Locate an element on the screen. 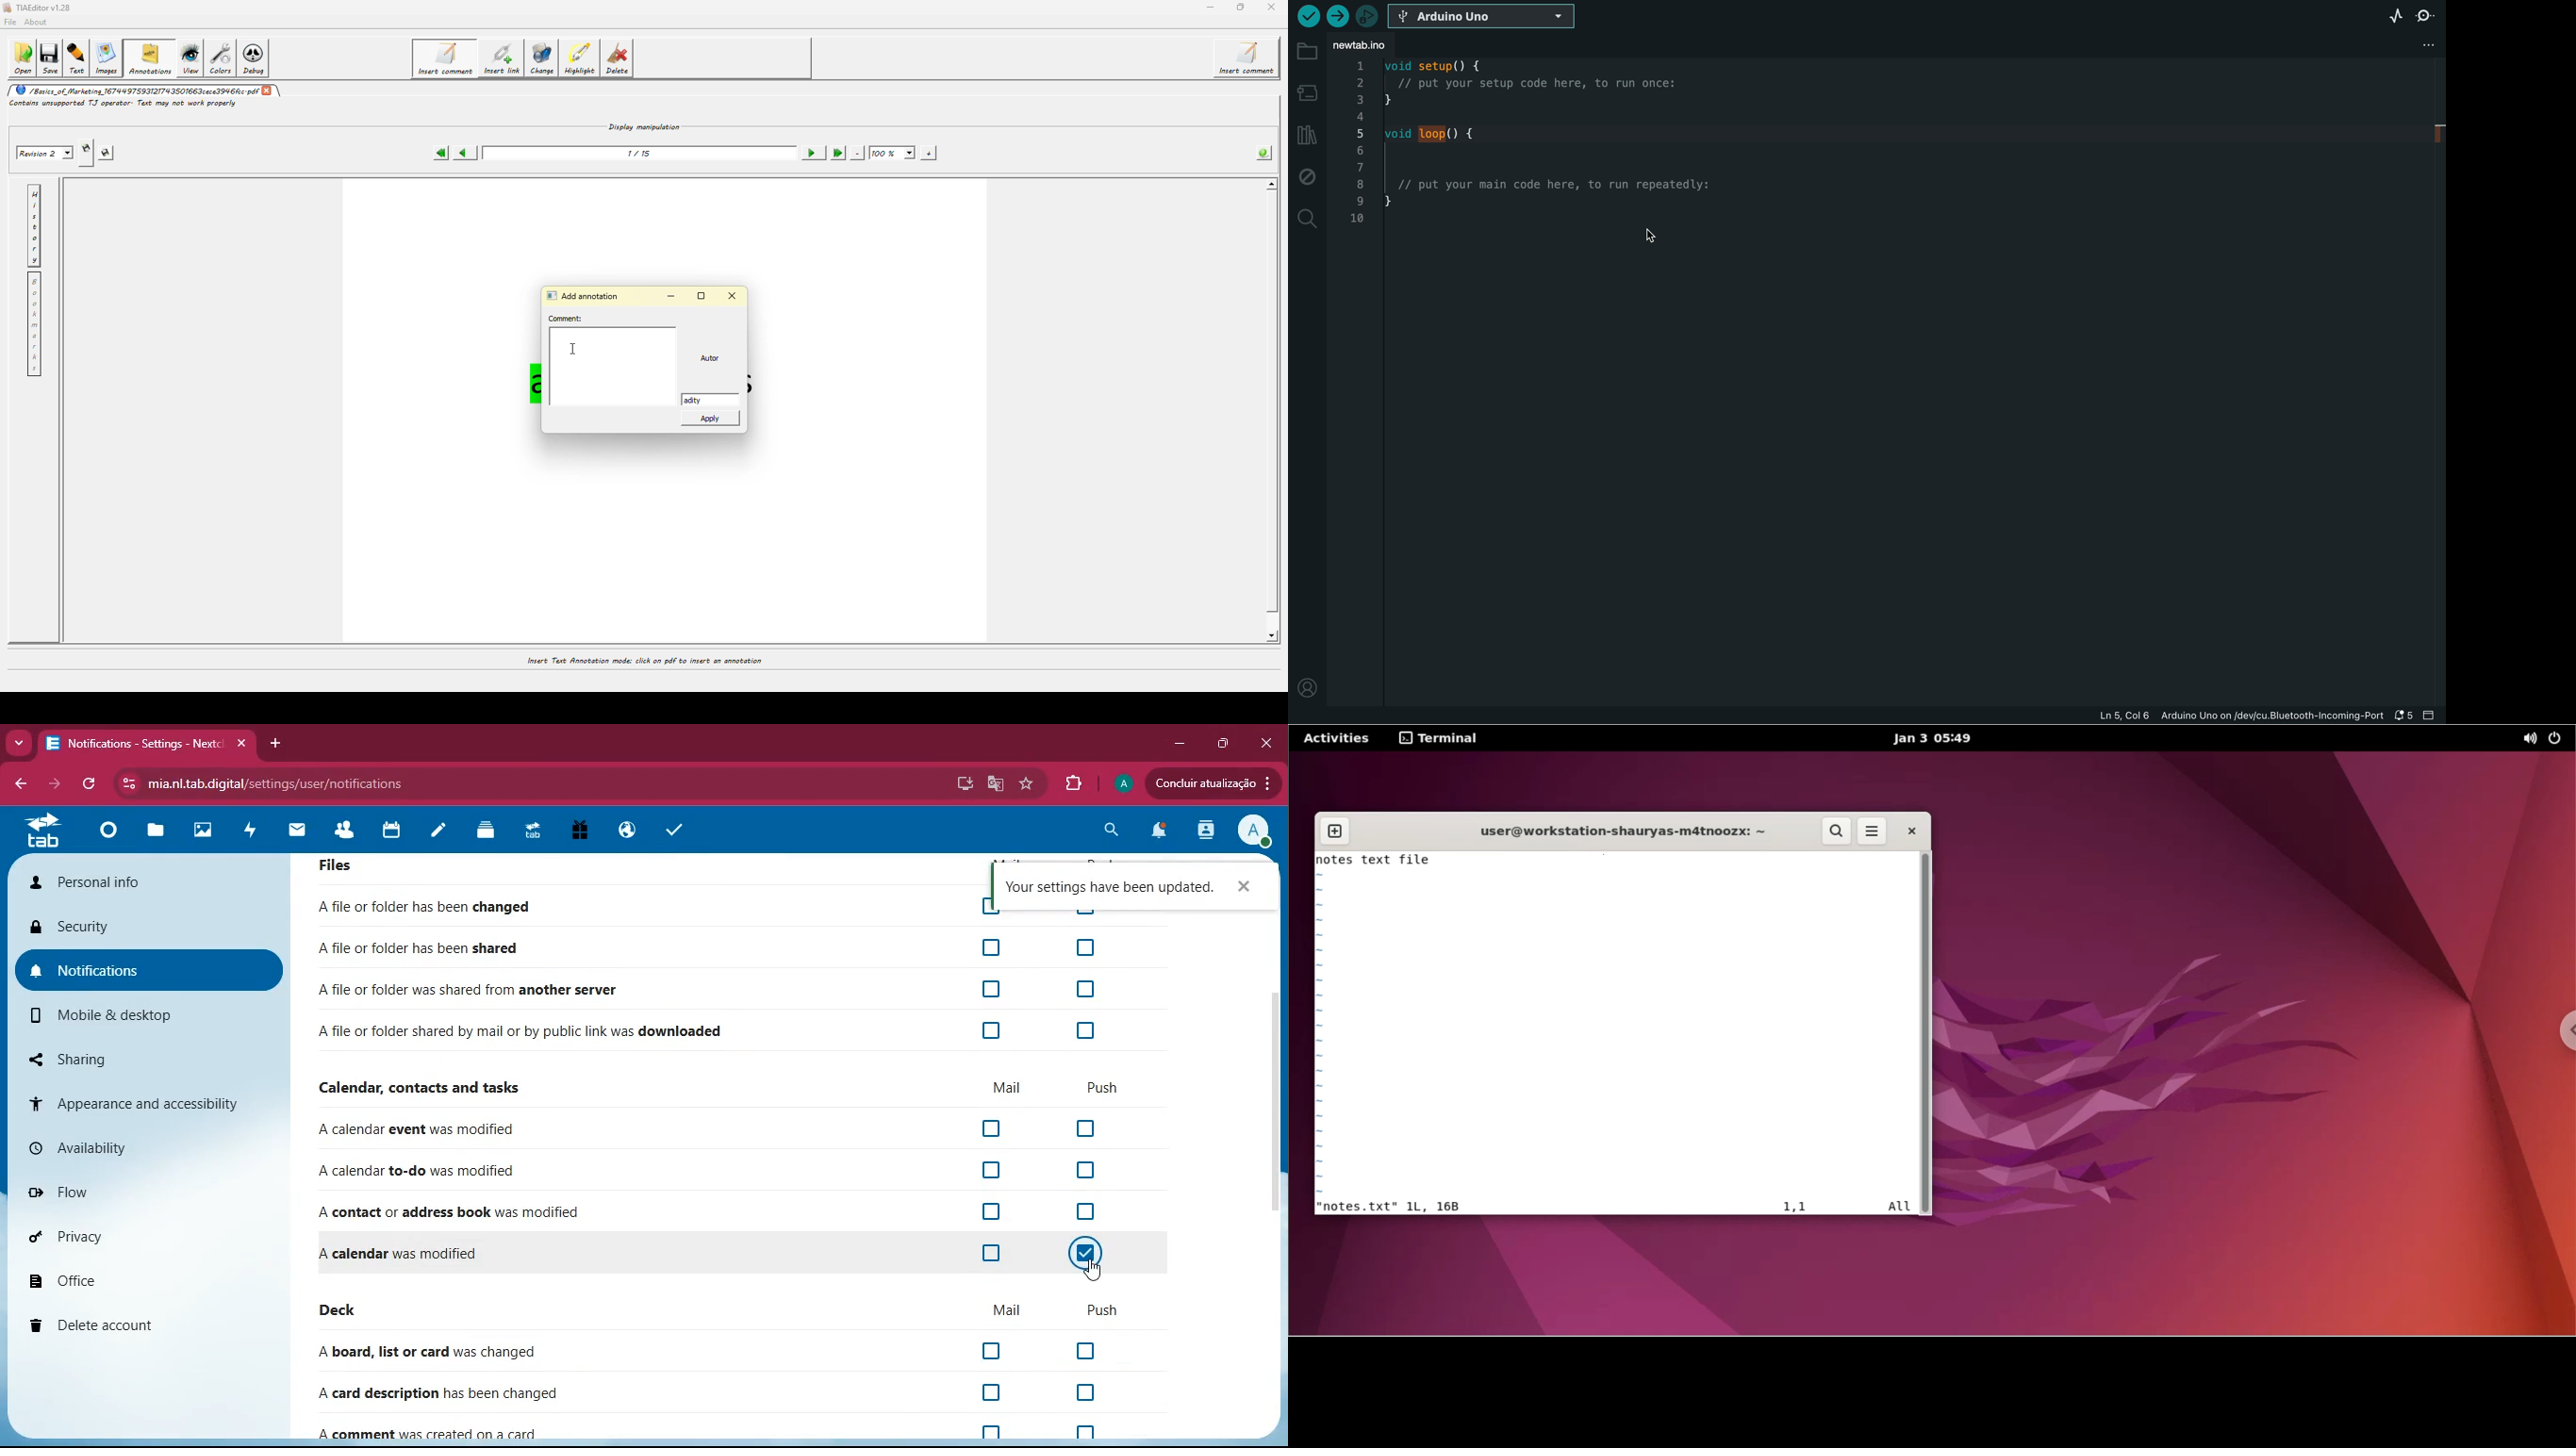  Checkbox is located at coordinates (995, 990).